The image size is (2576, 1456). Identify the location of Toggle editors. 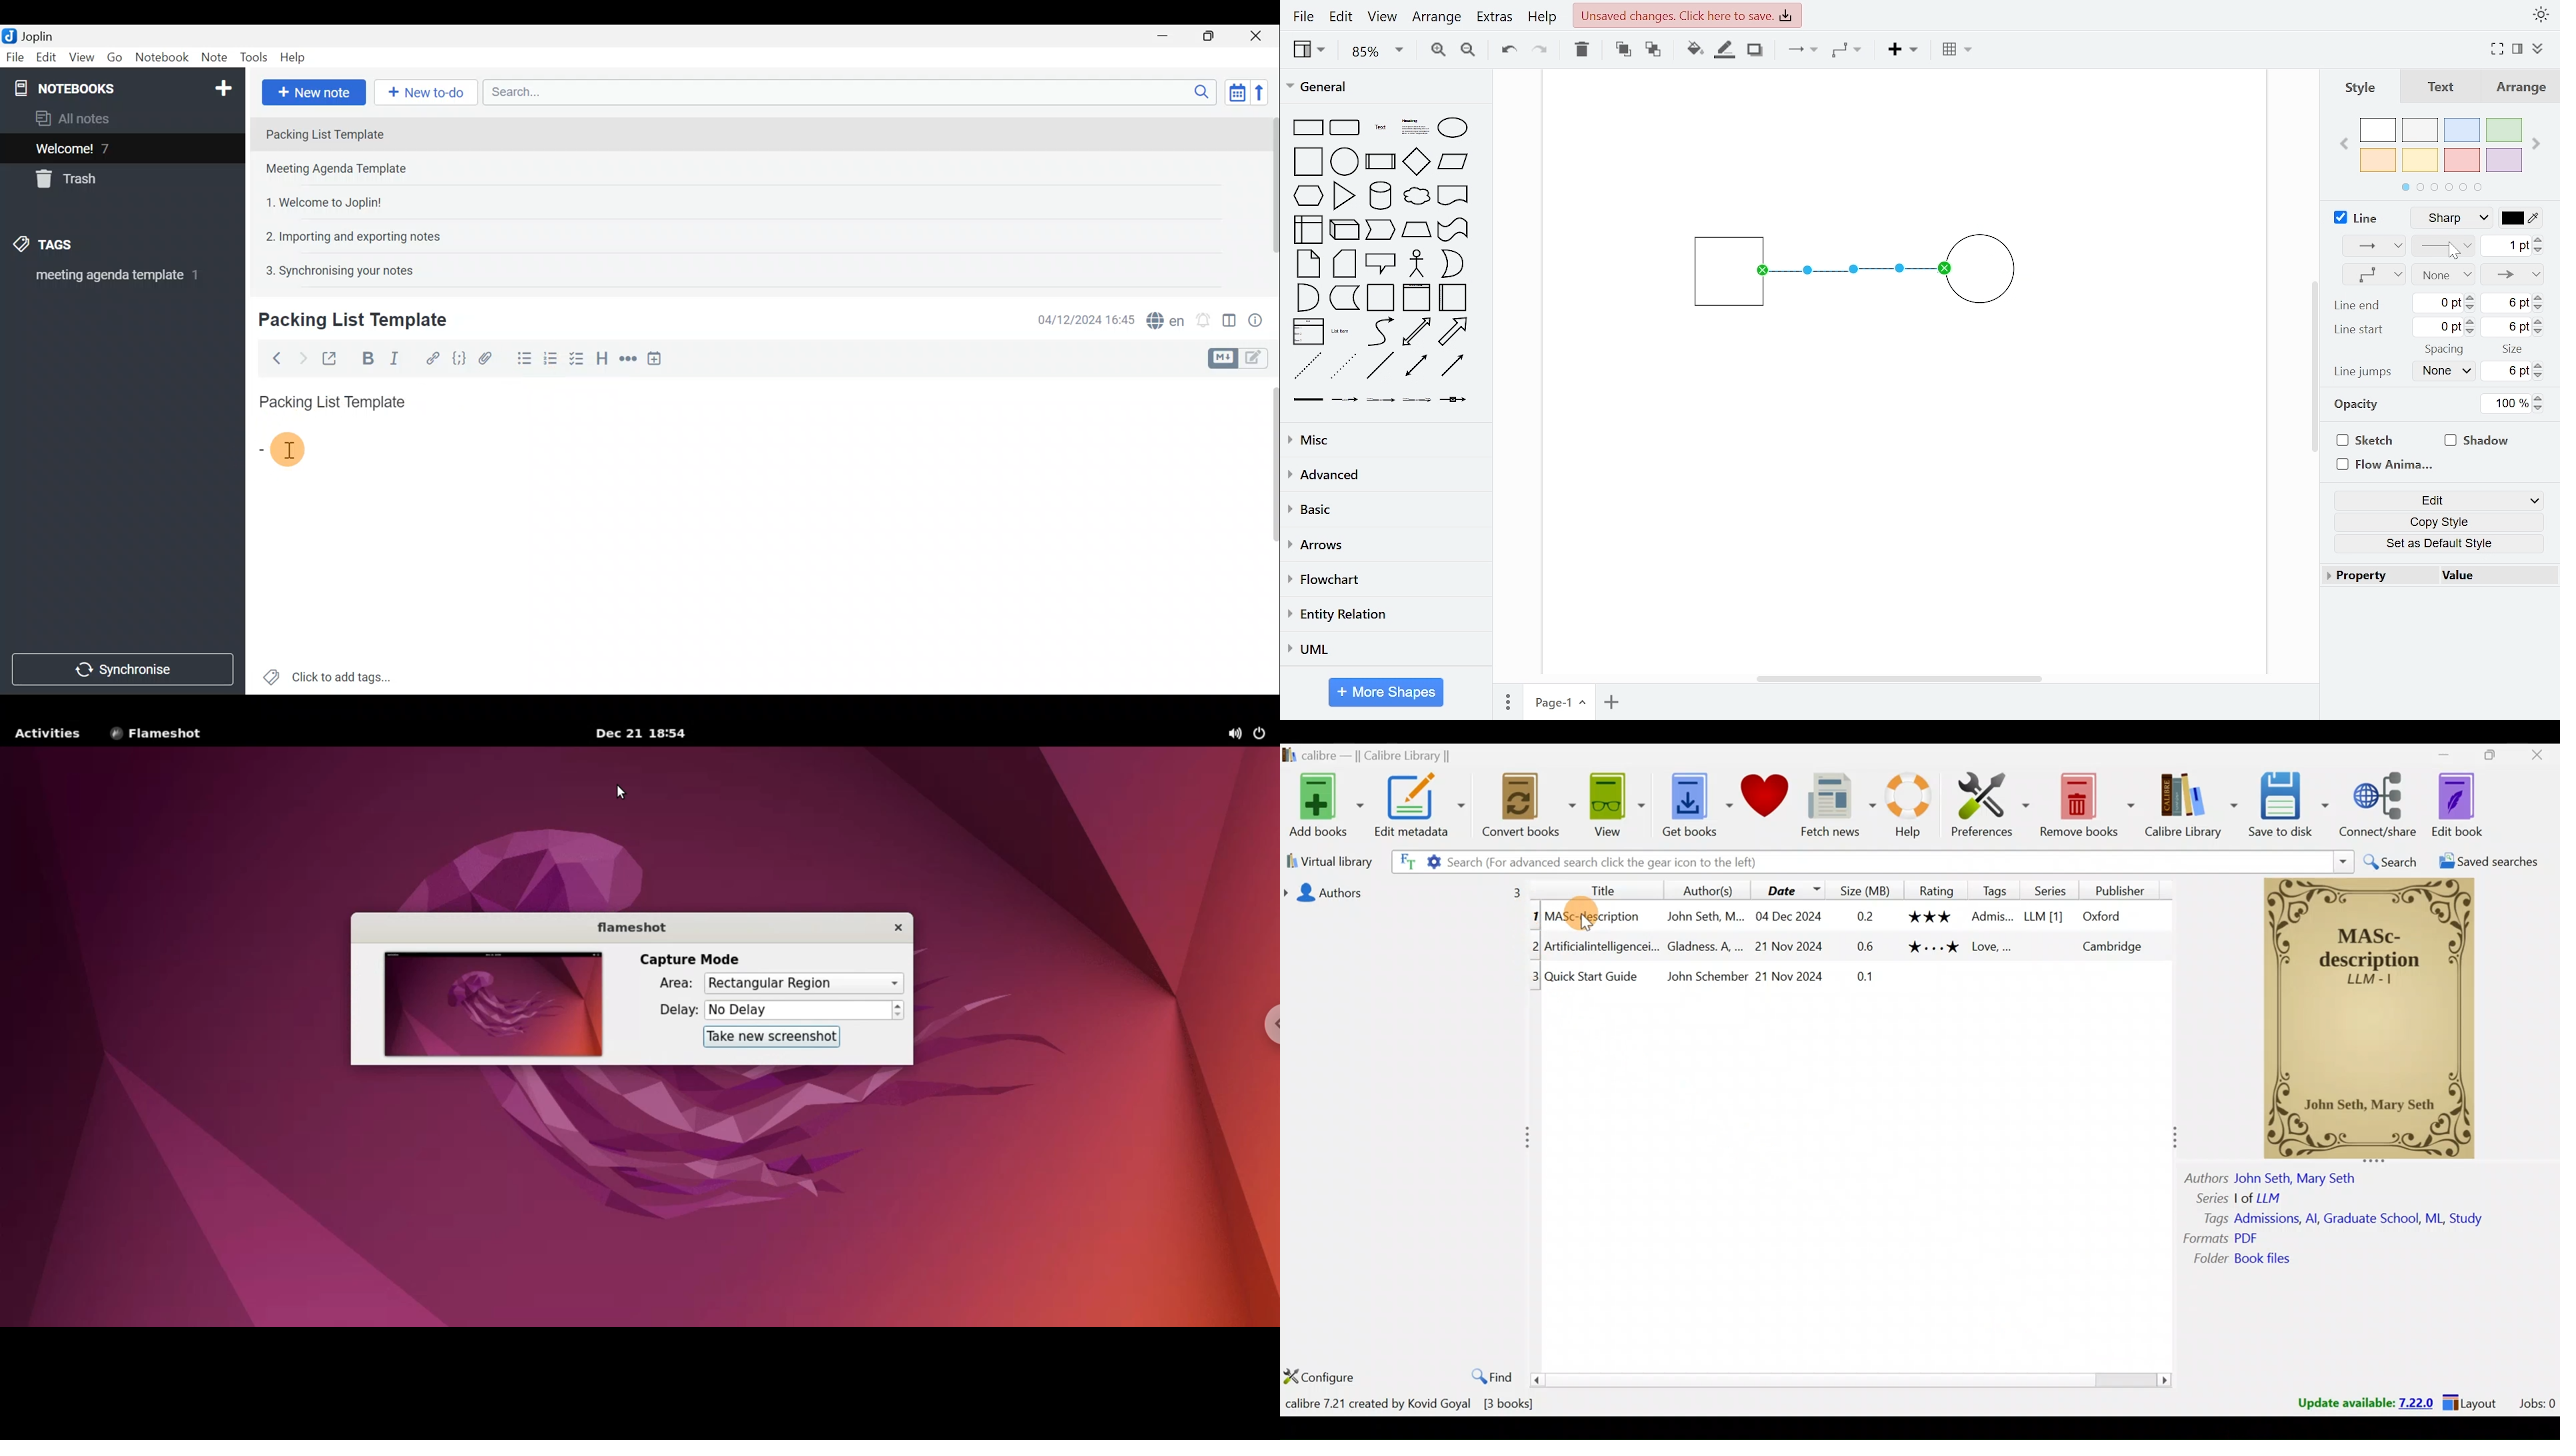
(1260, 359).